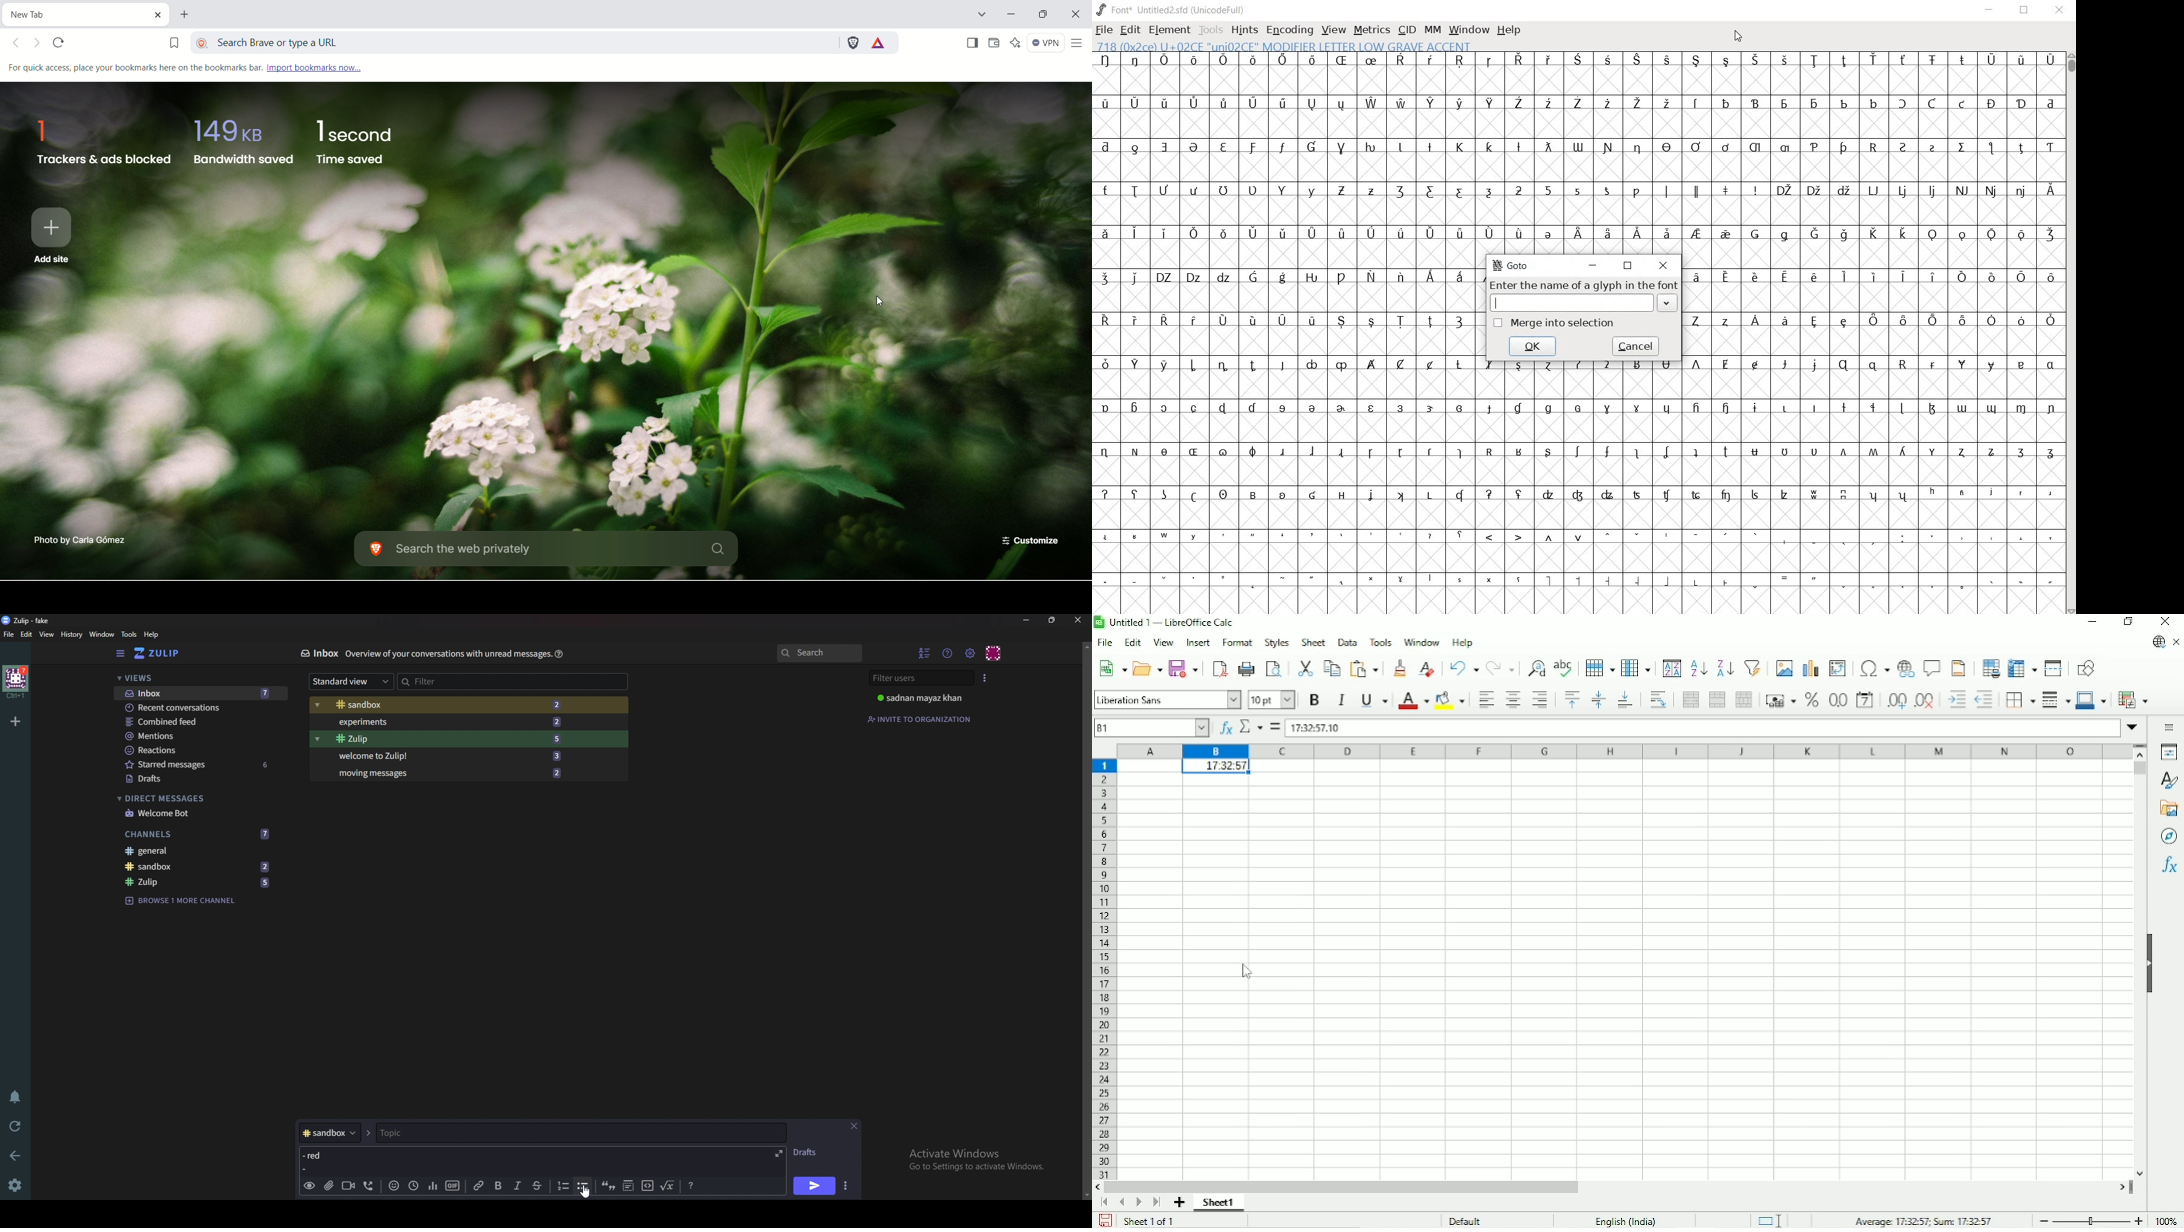 The width and height of the screenshot is (2184, 1232). What do you see at coordinates (1272, 700) in the screenshot?
I see `Font size` at bounding box center [1272, 700].